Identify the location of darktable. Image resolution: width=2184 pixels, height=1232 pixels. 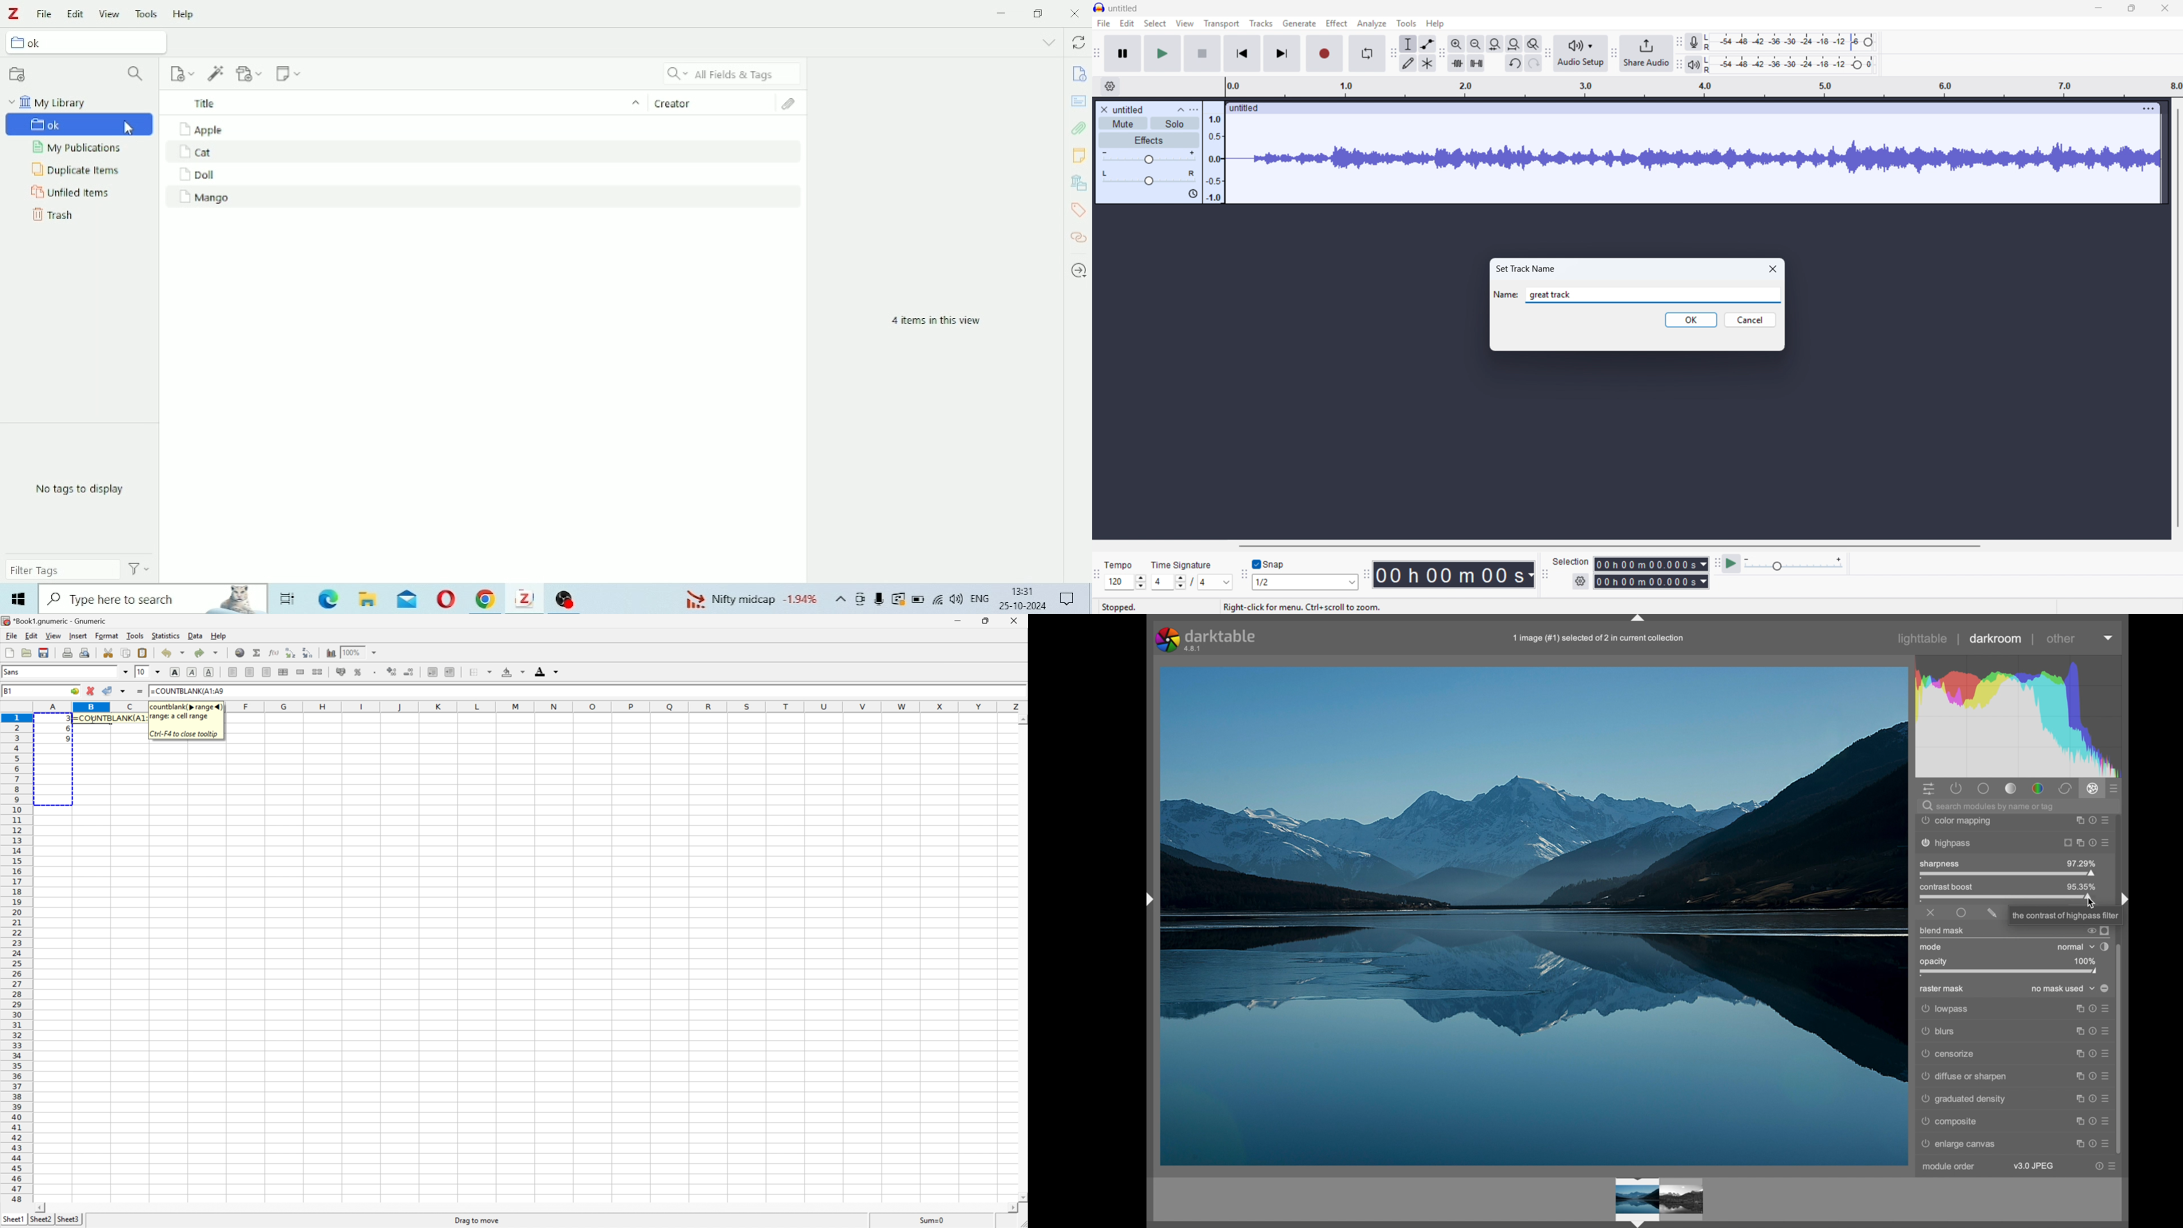
(1207, 640).